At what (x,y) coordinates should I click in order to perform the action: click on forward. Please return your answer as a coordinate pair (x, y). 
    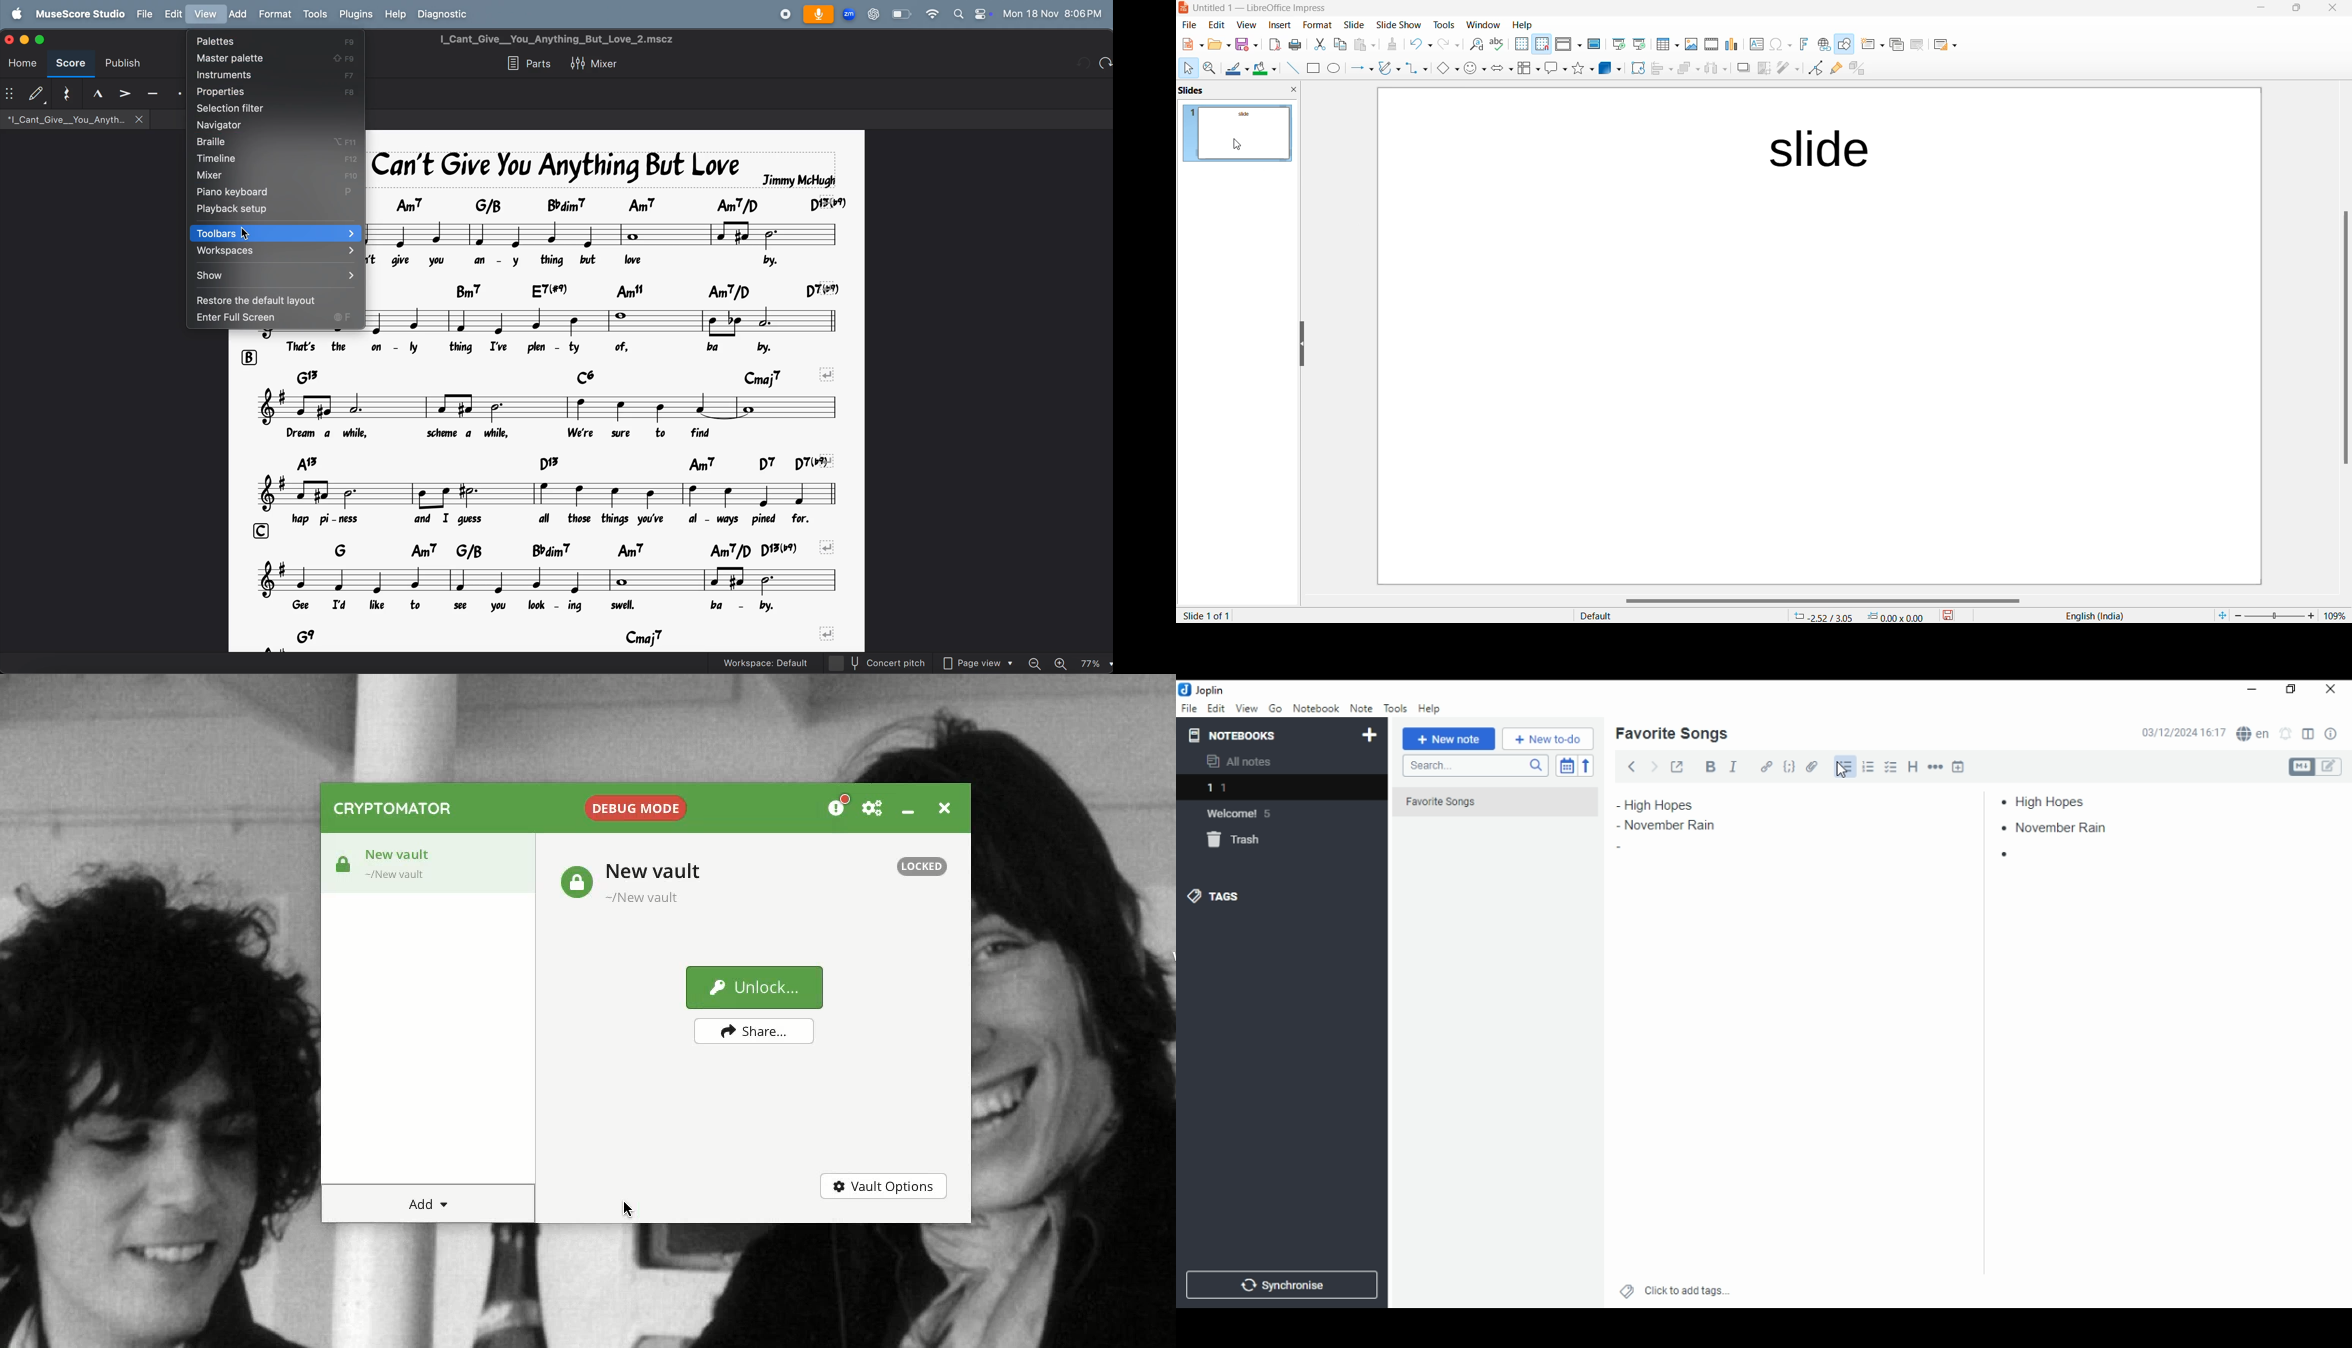
    Looking at the image, I should click on (1654, 765).